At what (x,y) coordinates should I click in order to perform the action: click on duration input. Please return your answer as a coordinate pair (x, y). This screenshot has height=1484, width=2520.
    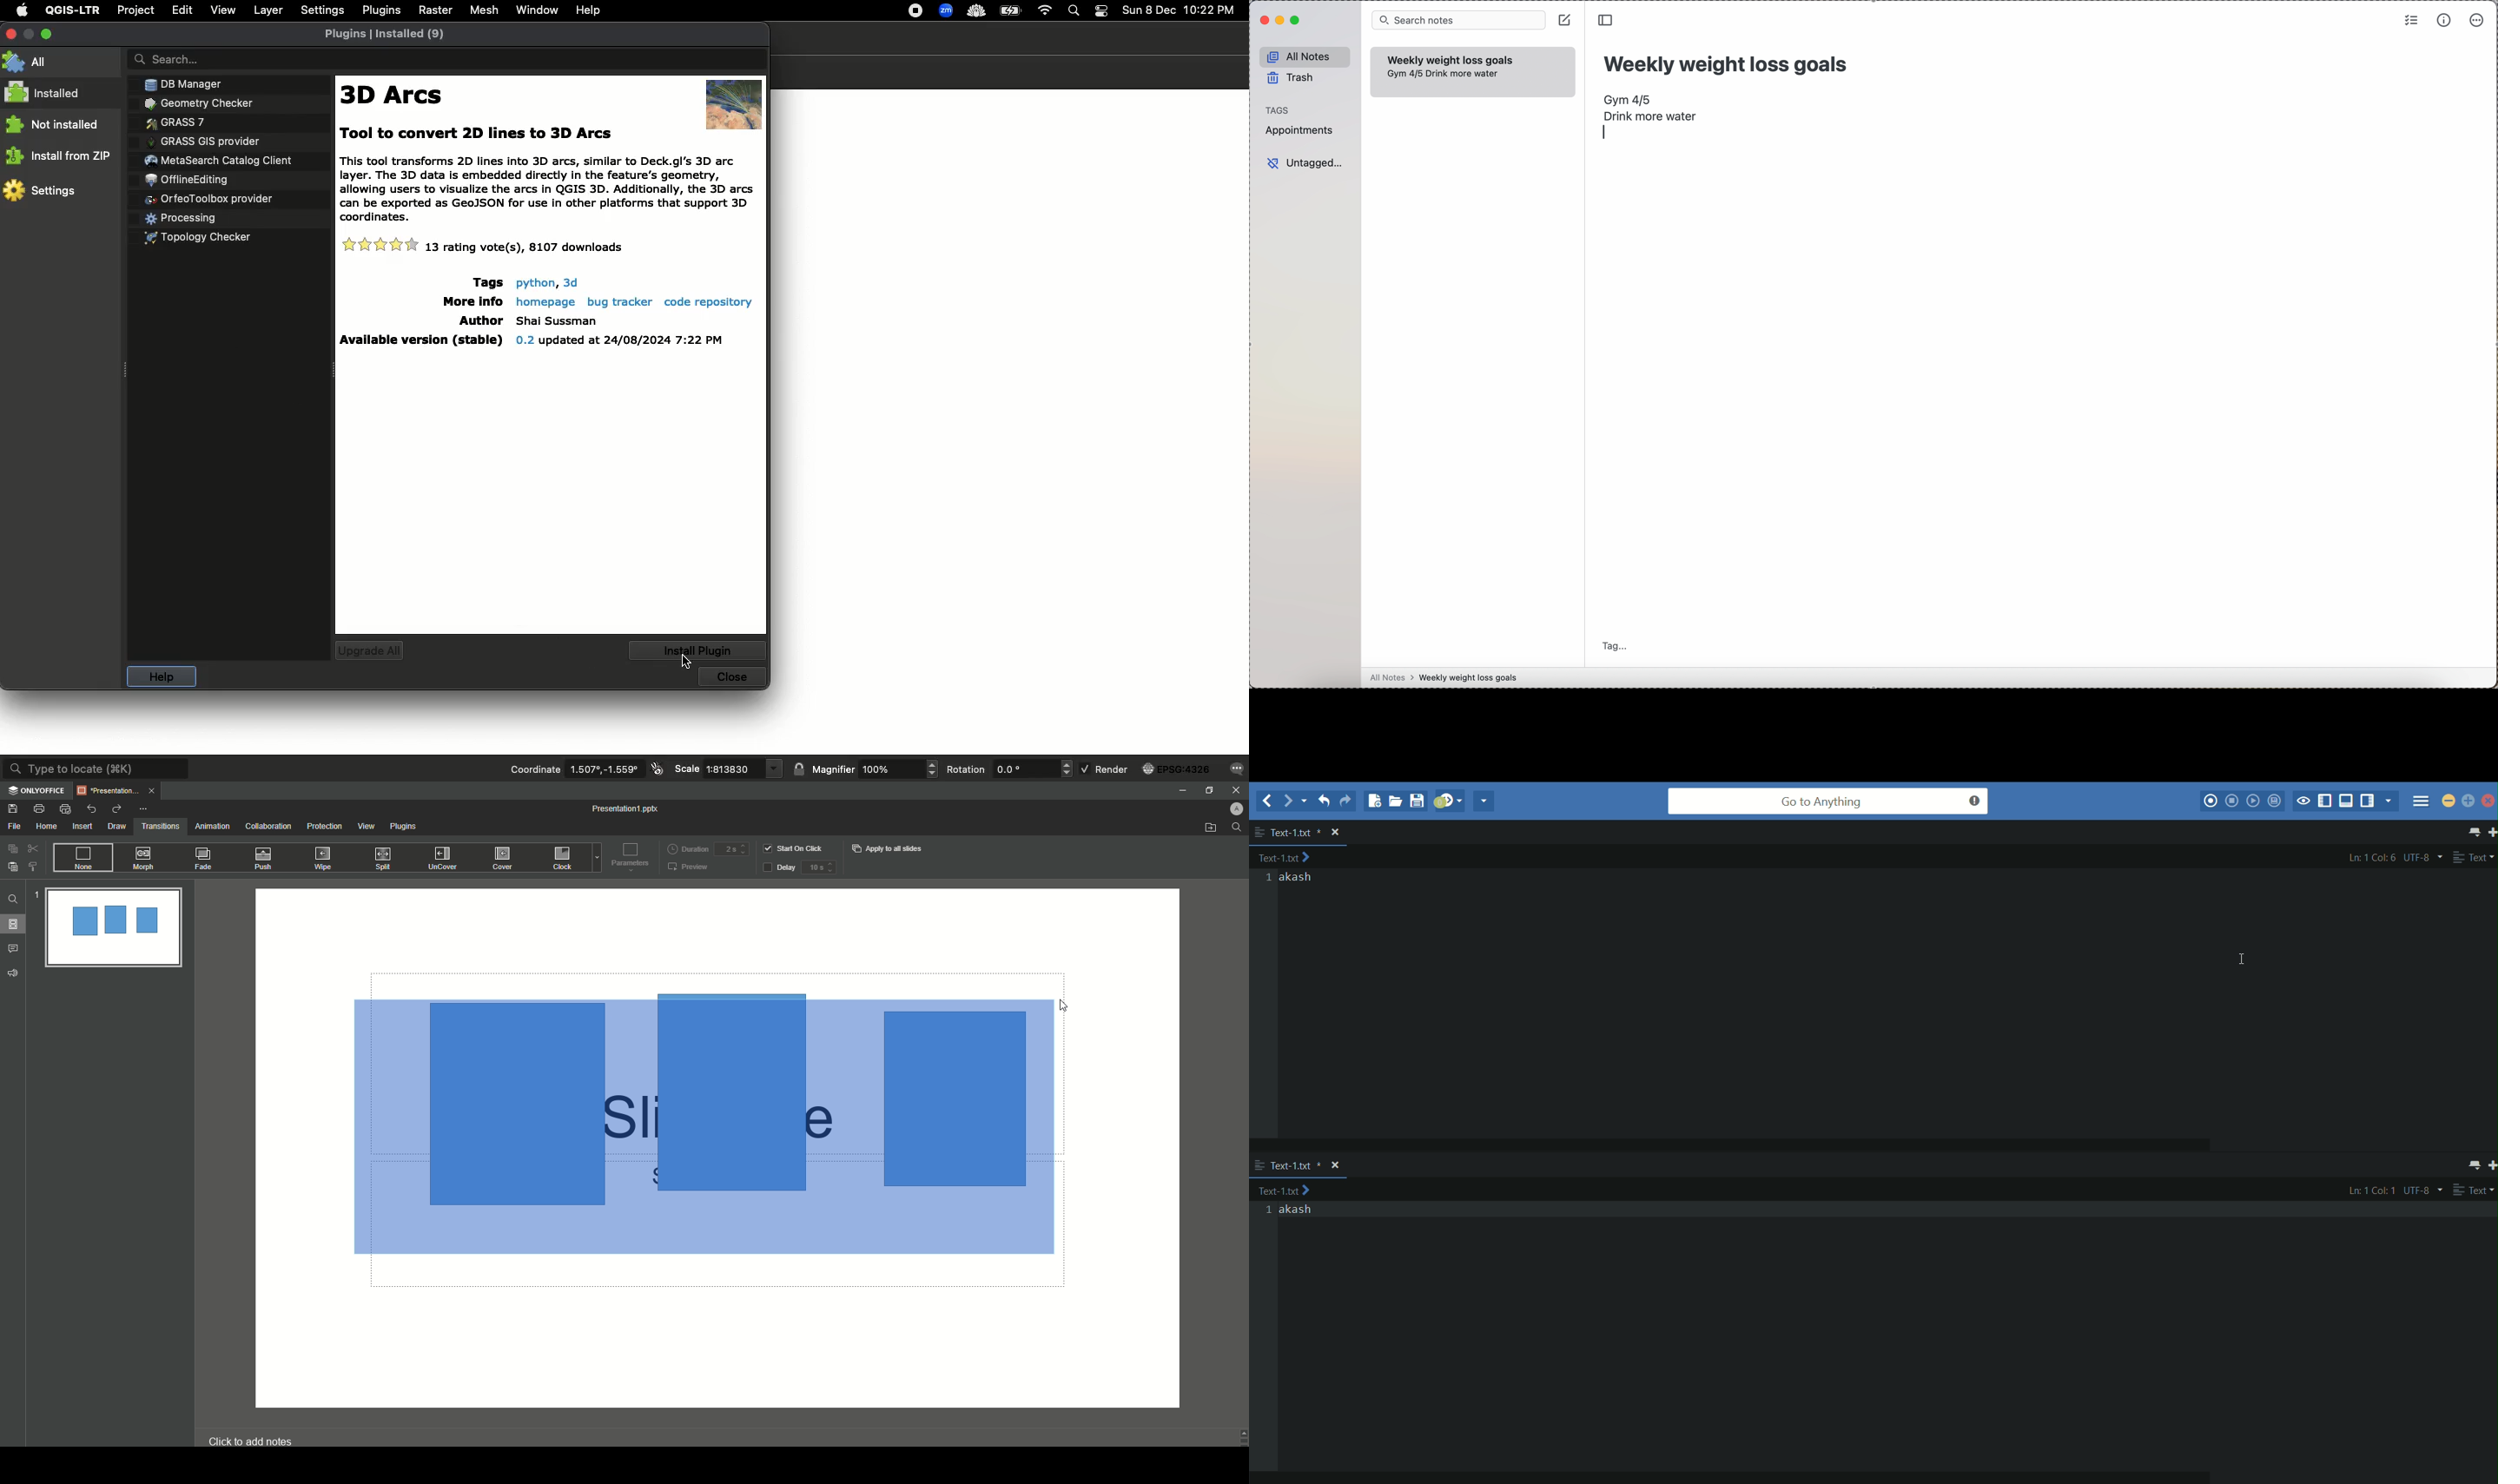
    Looking at the image, I should click on (731, 850).